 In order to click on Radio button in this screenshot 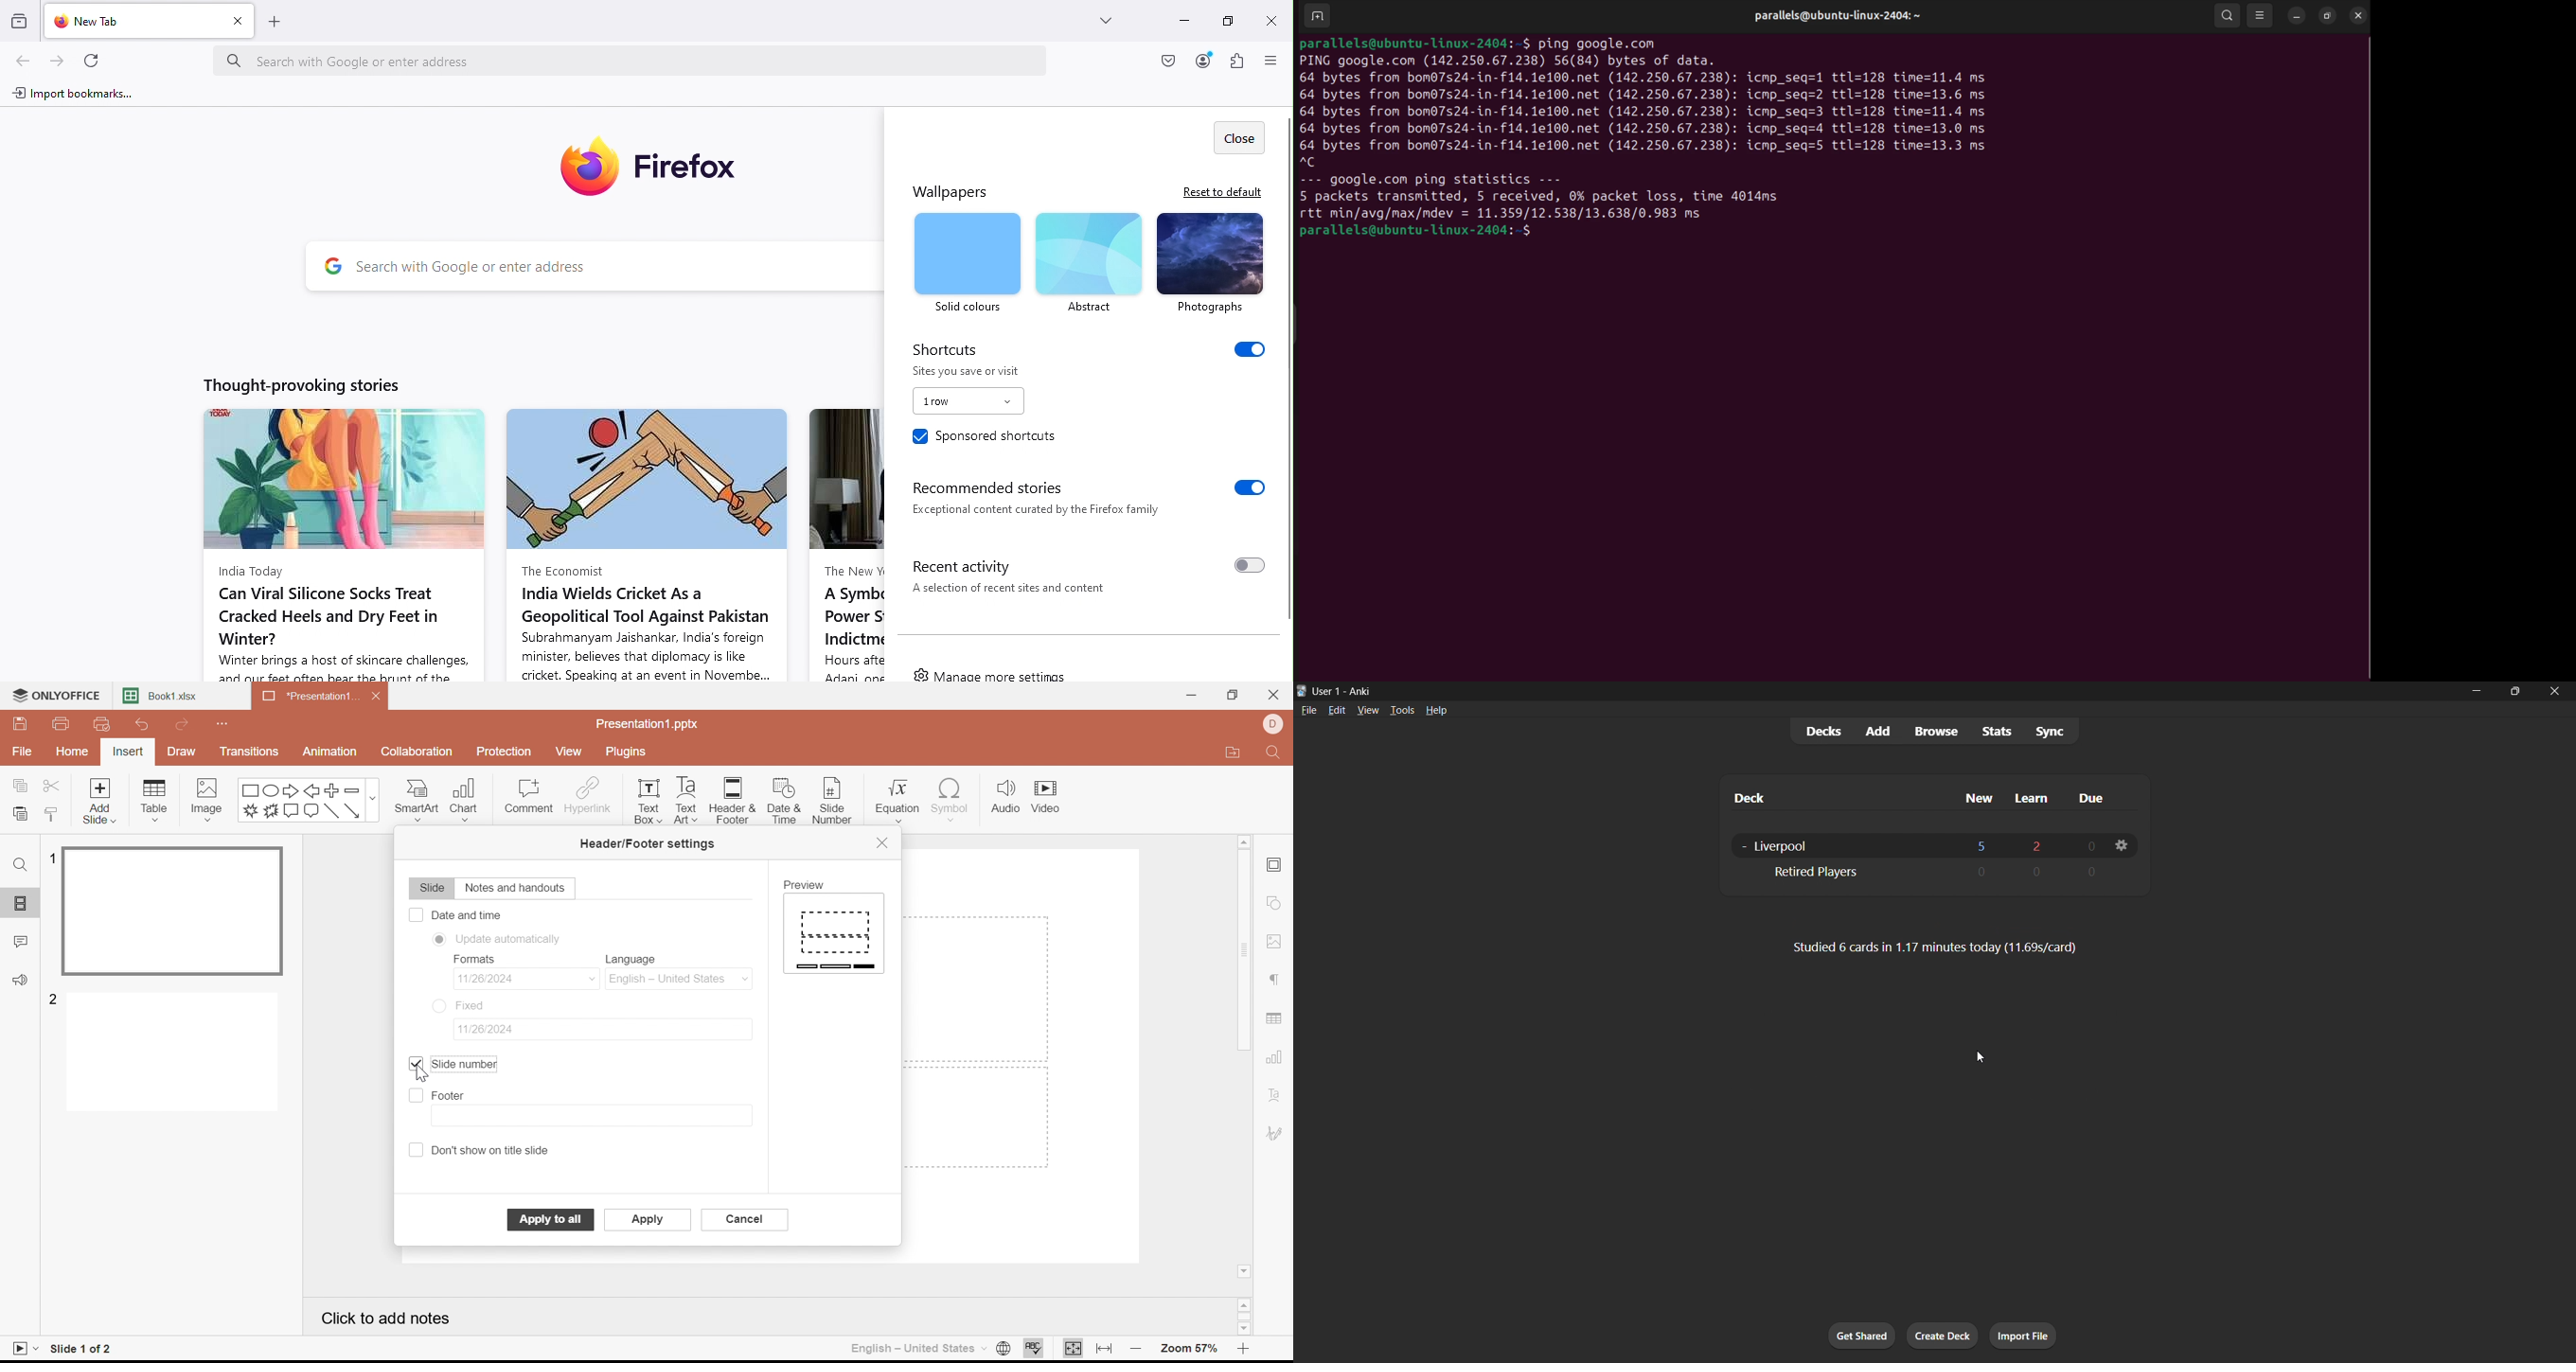, I will do `click(438, 940)`.